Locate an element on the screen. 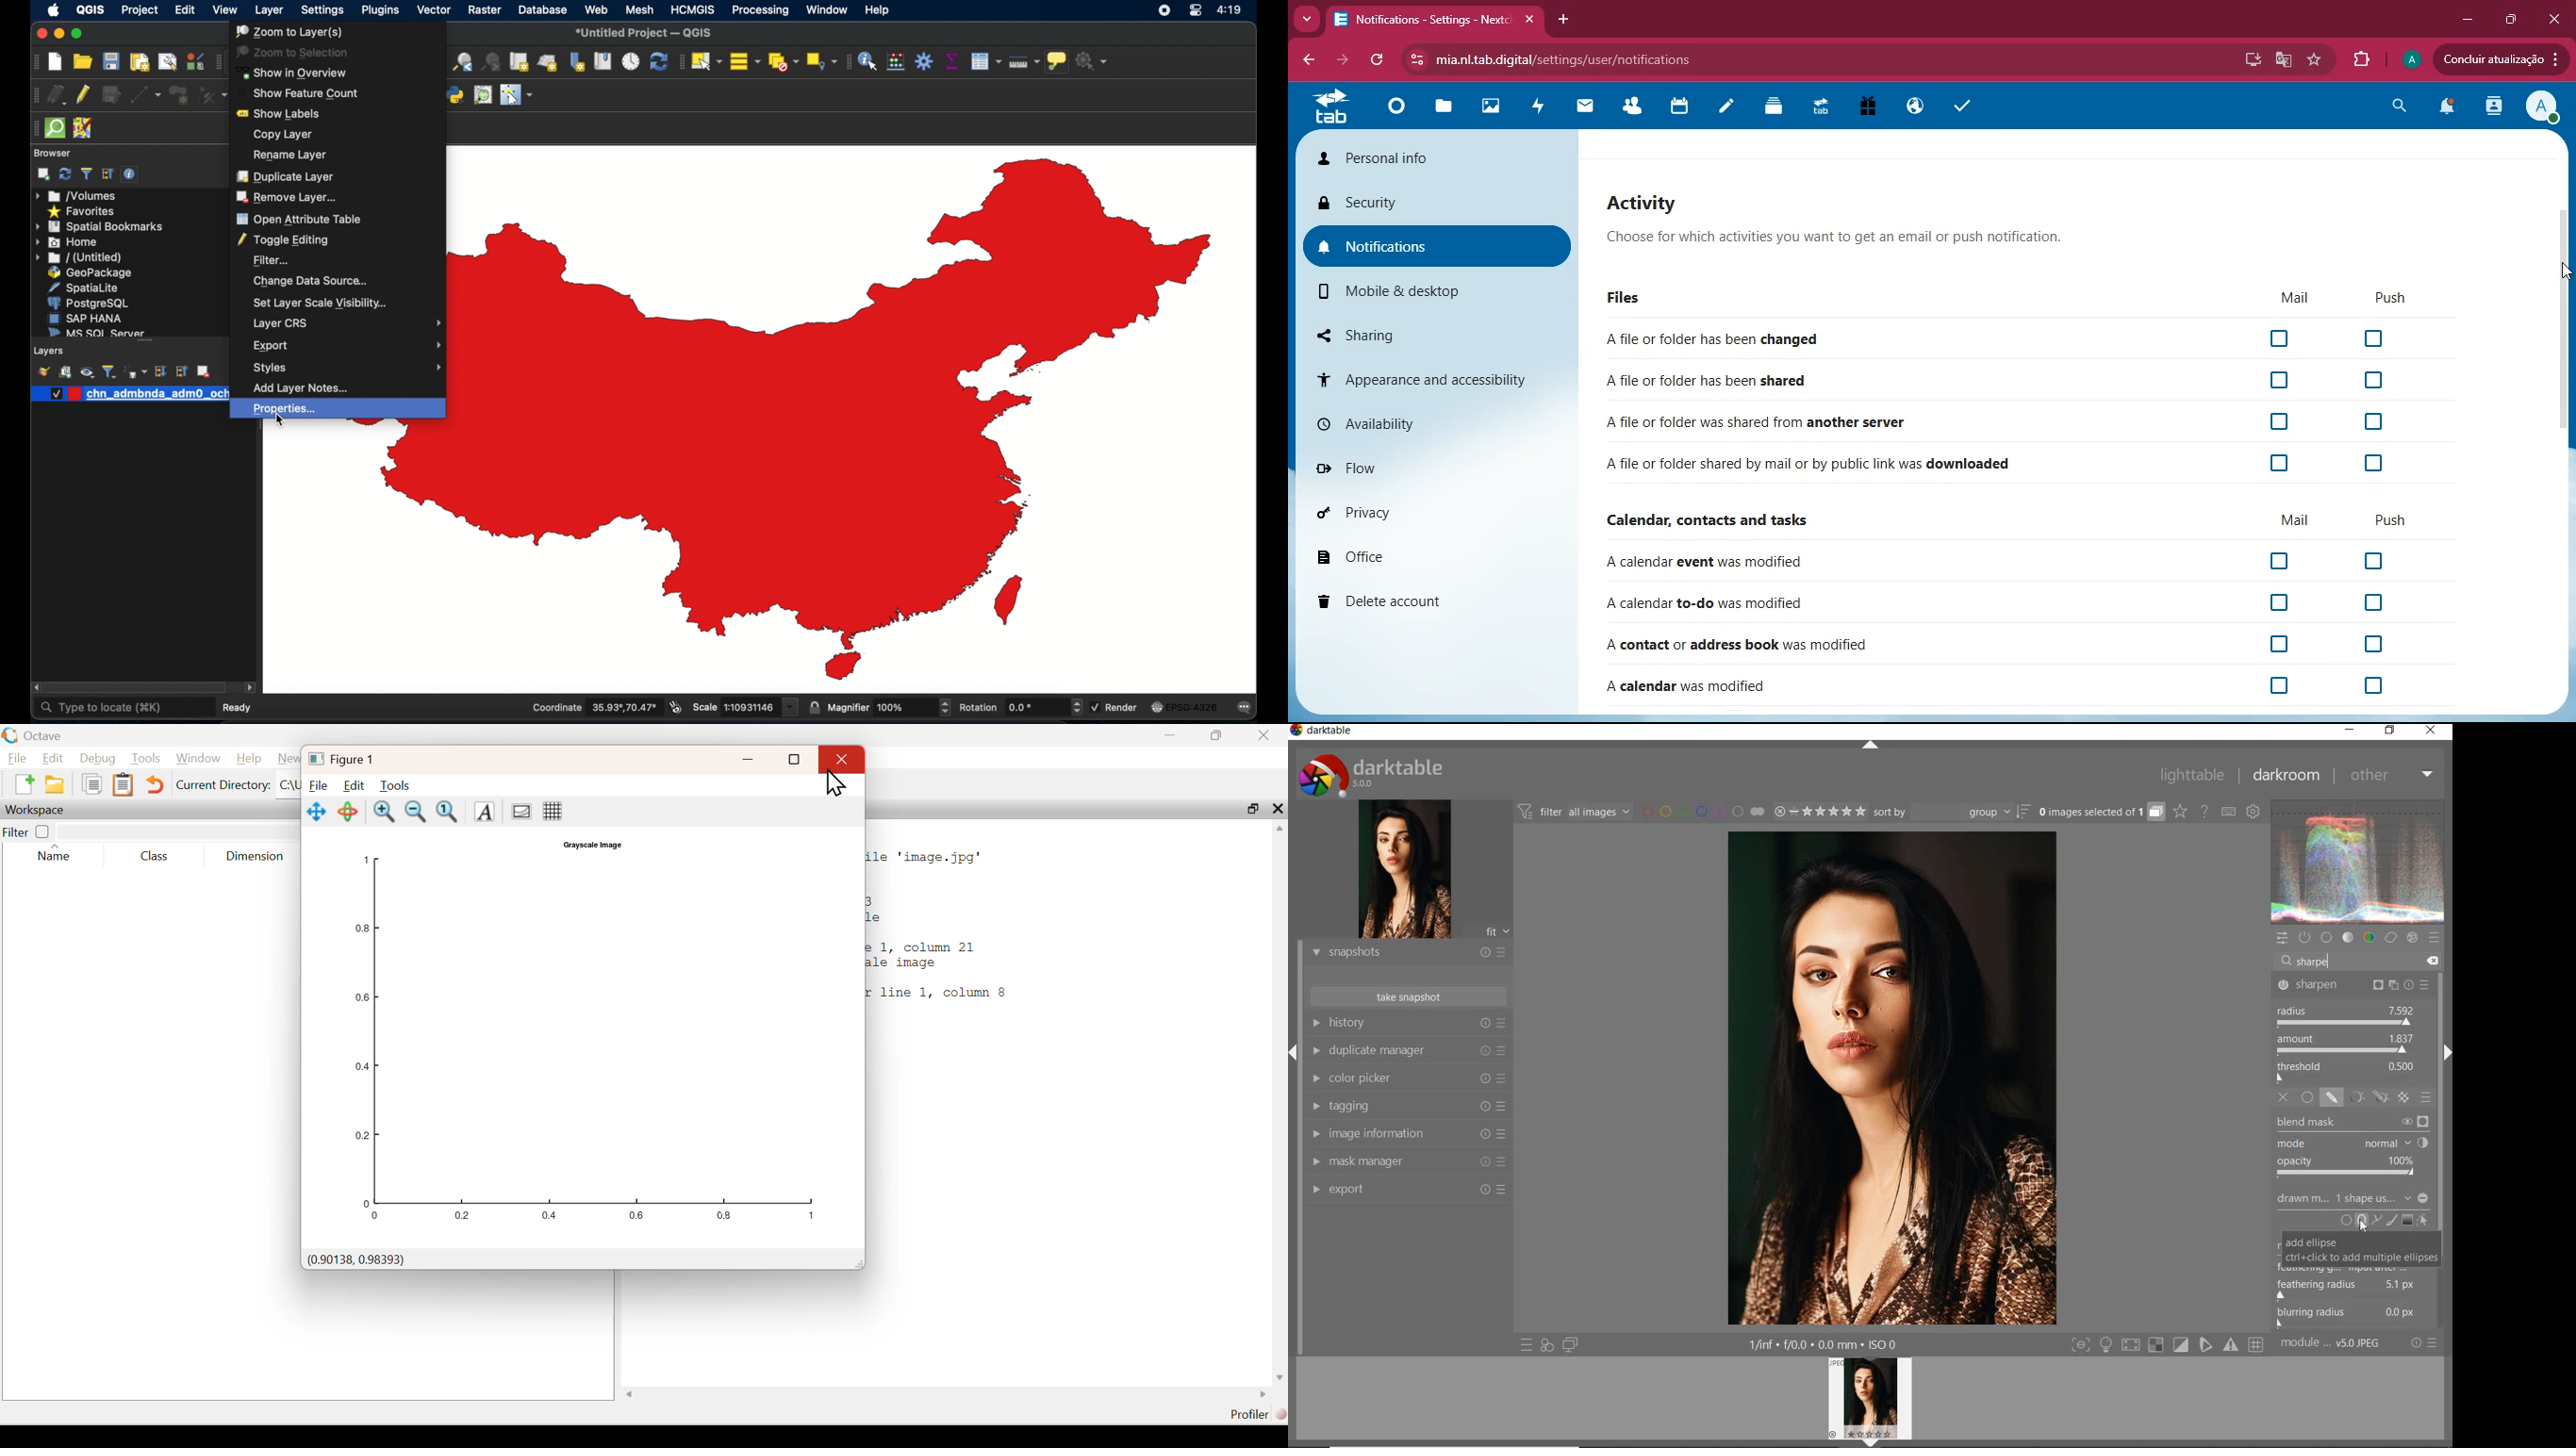  activity is located at coordinates (2496, 108).